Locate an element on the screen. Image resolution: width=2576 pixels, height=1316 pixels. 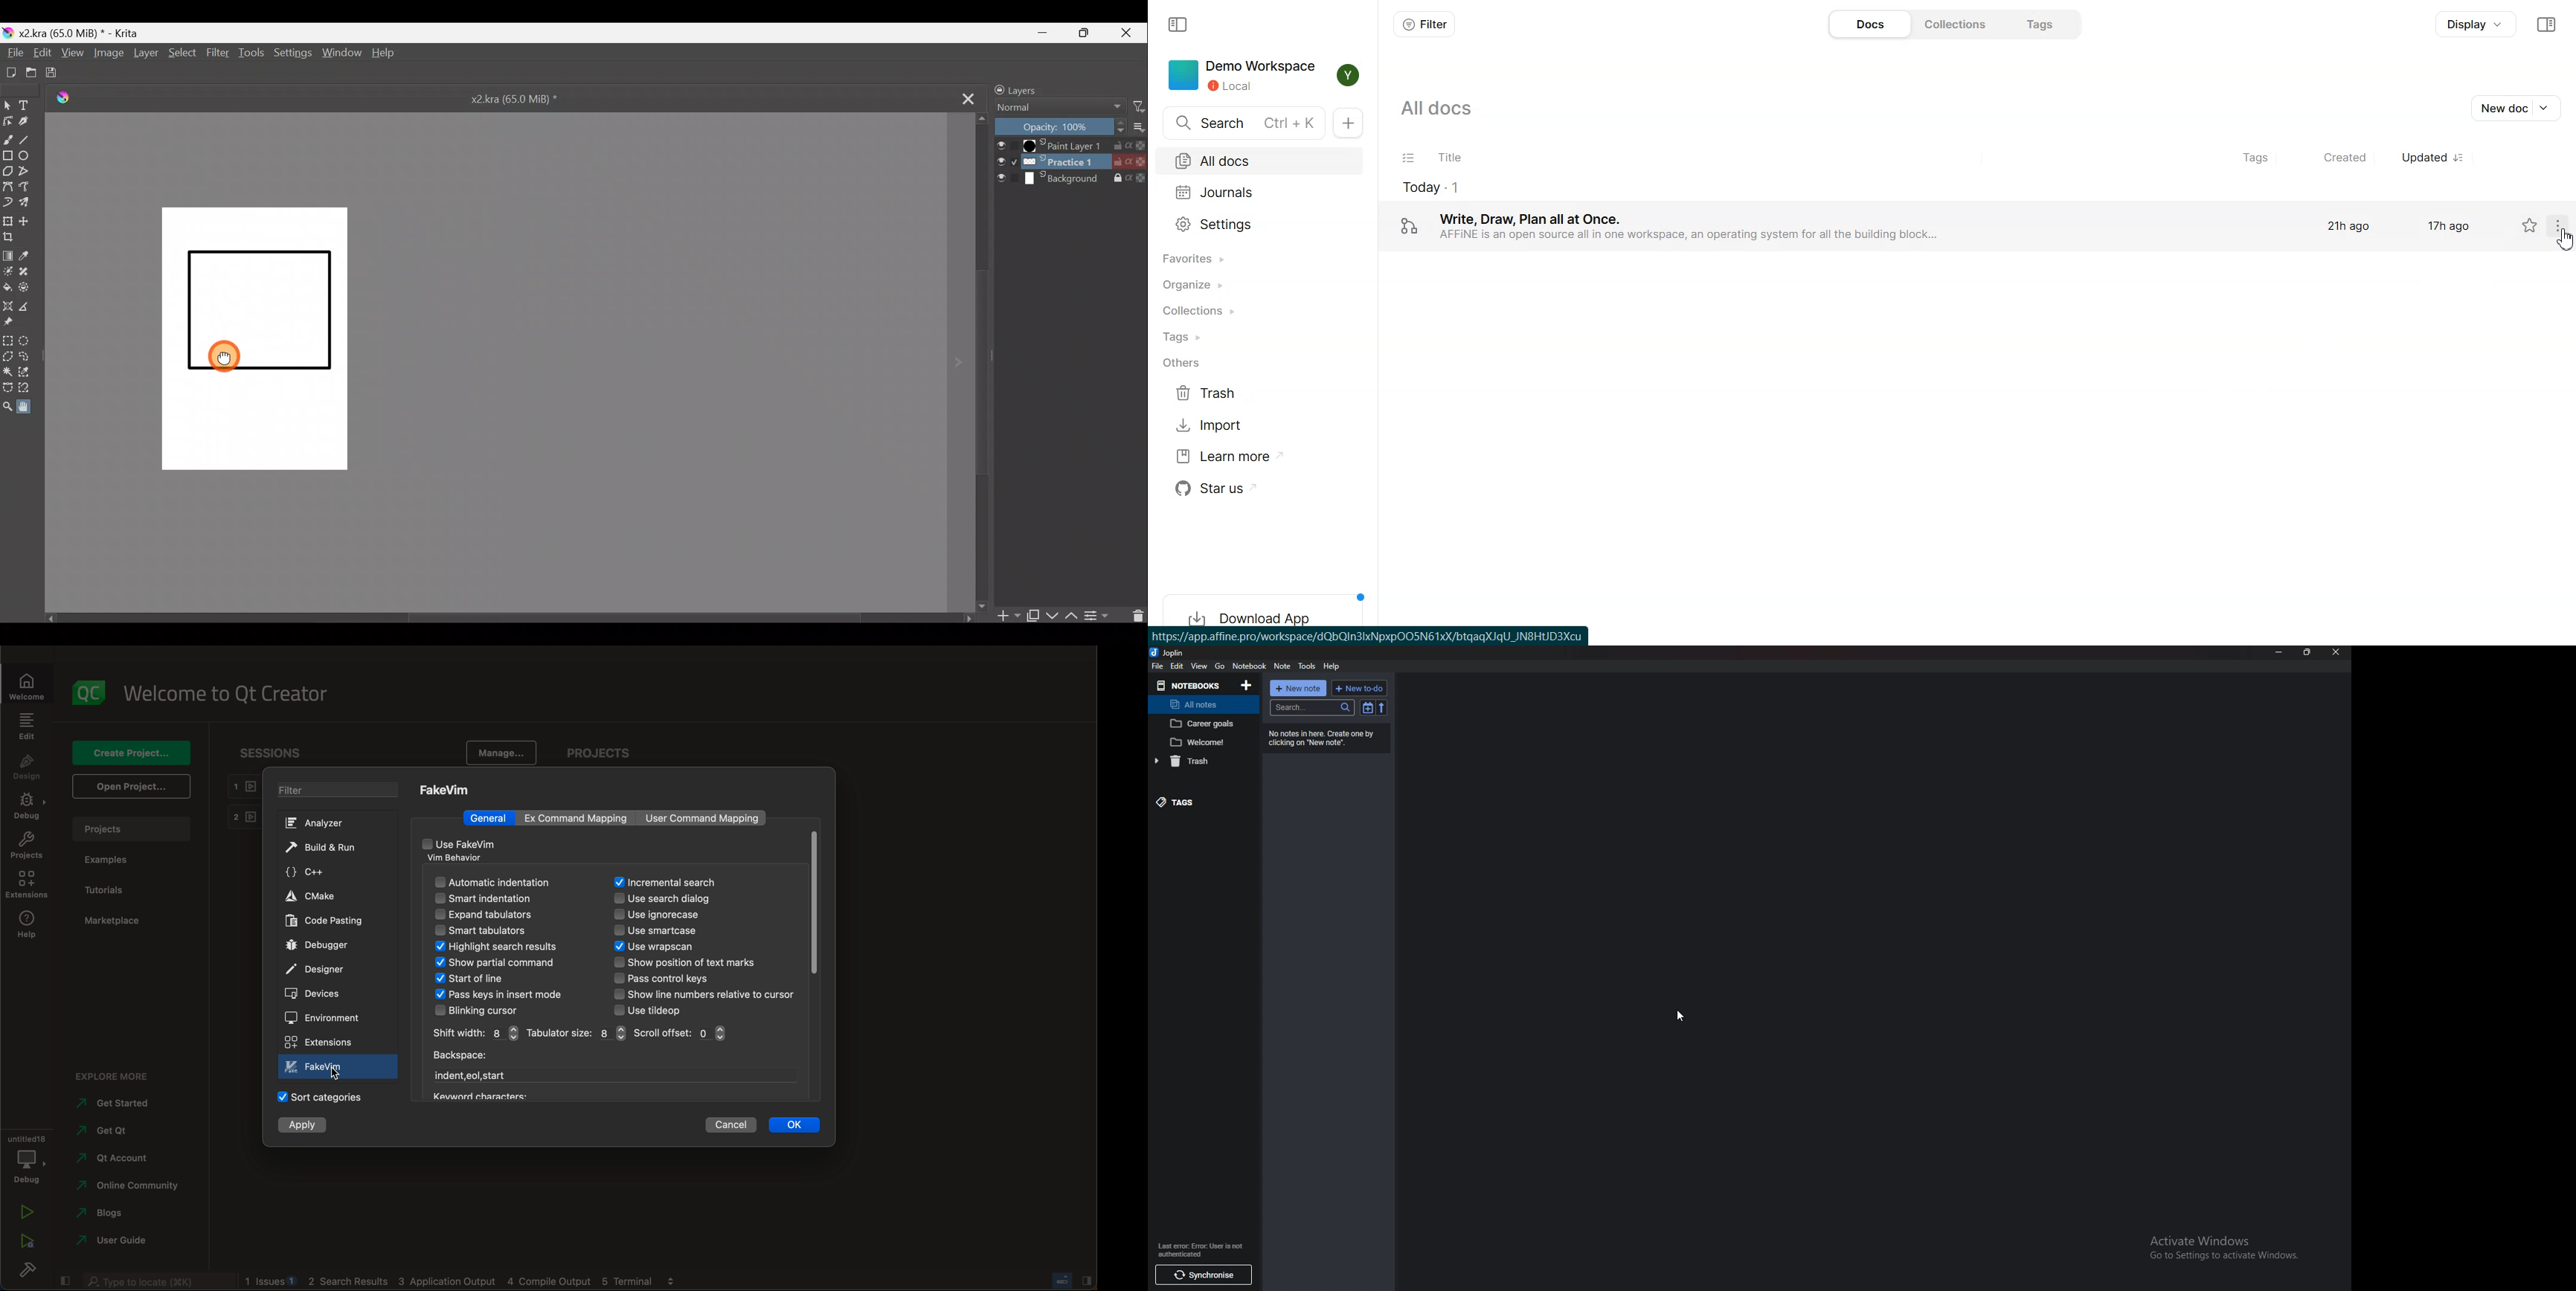
Open existing document is located at coordinates (32, 74).